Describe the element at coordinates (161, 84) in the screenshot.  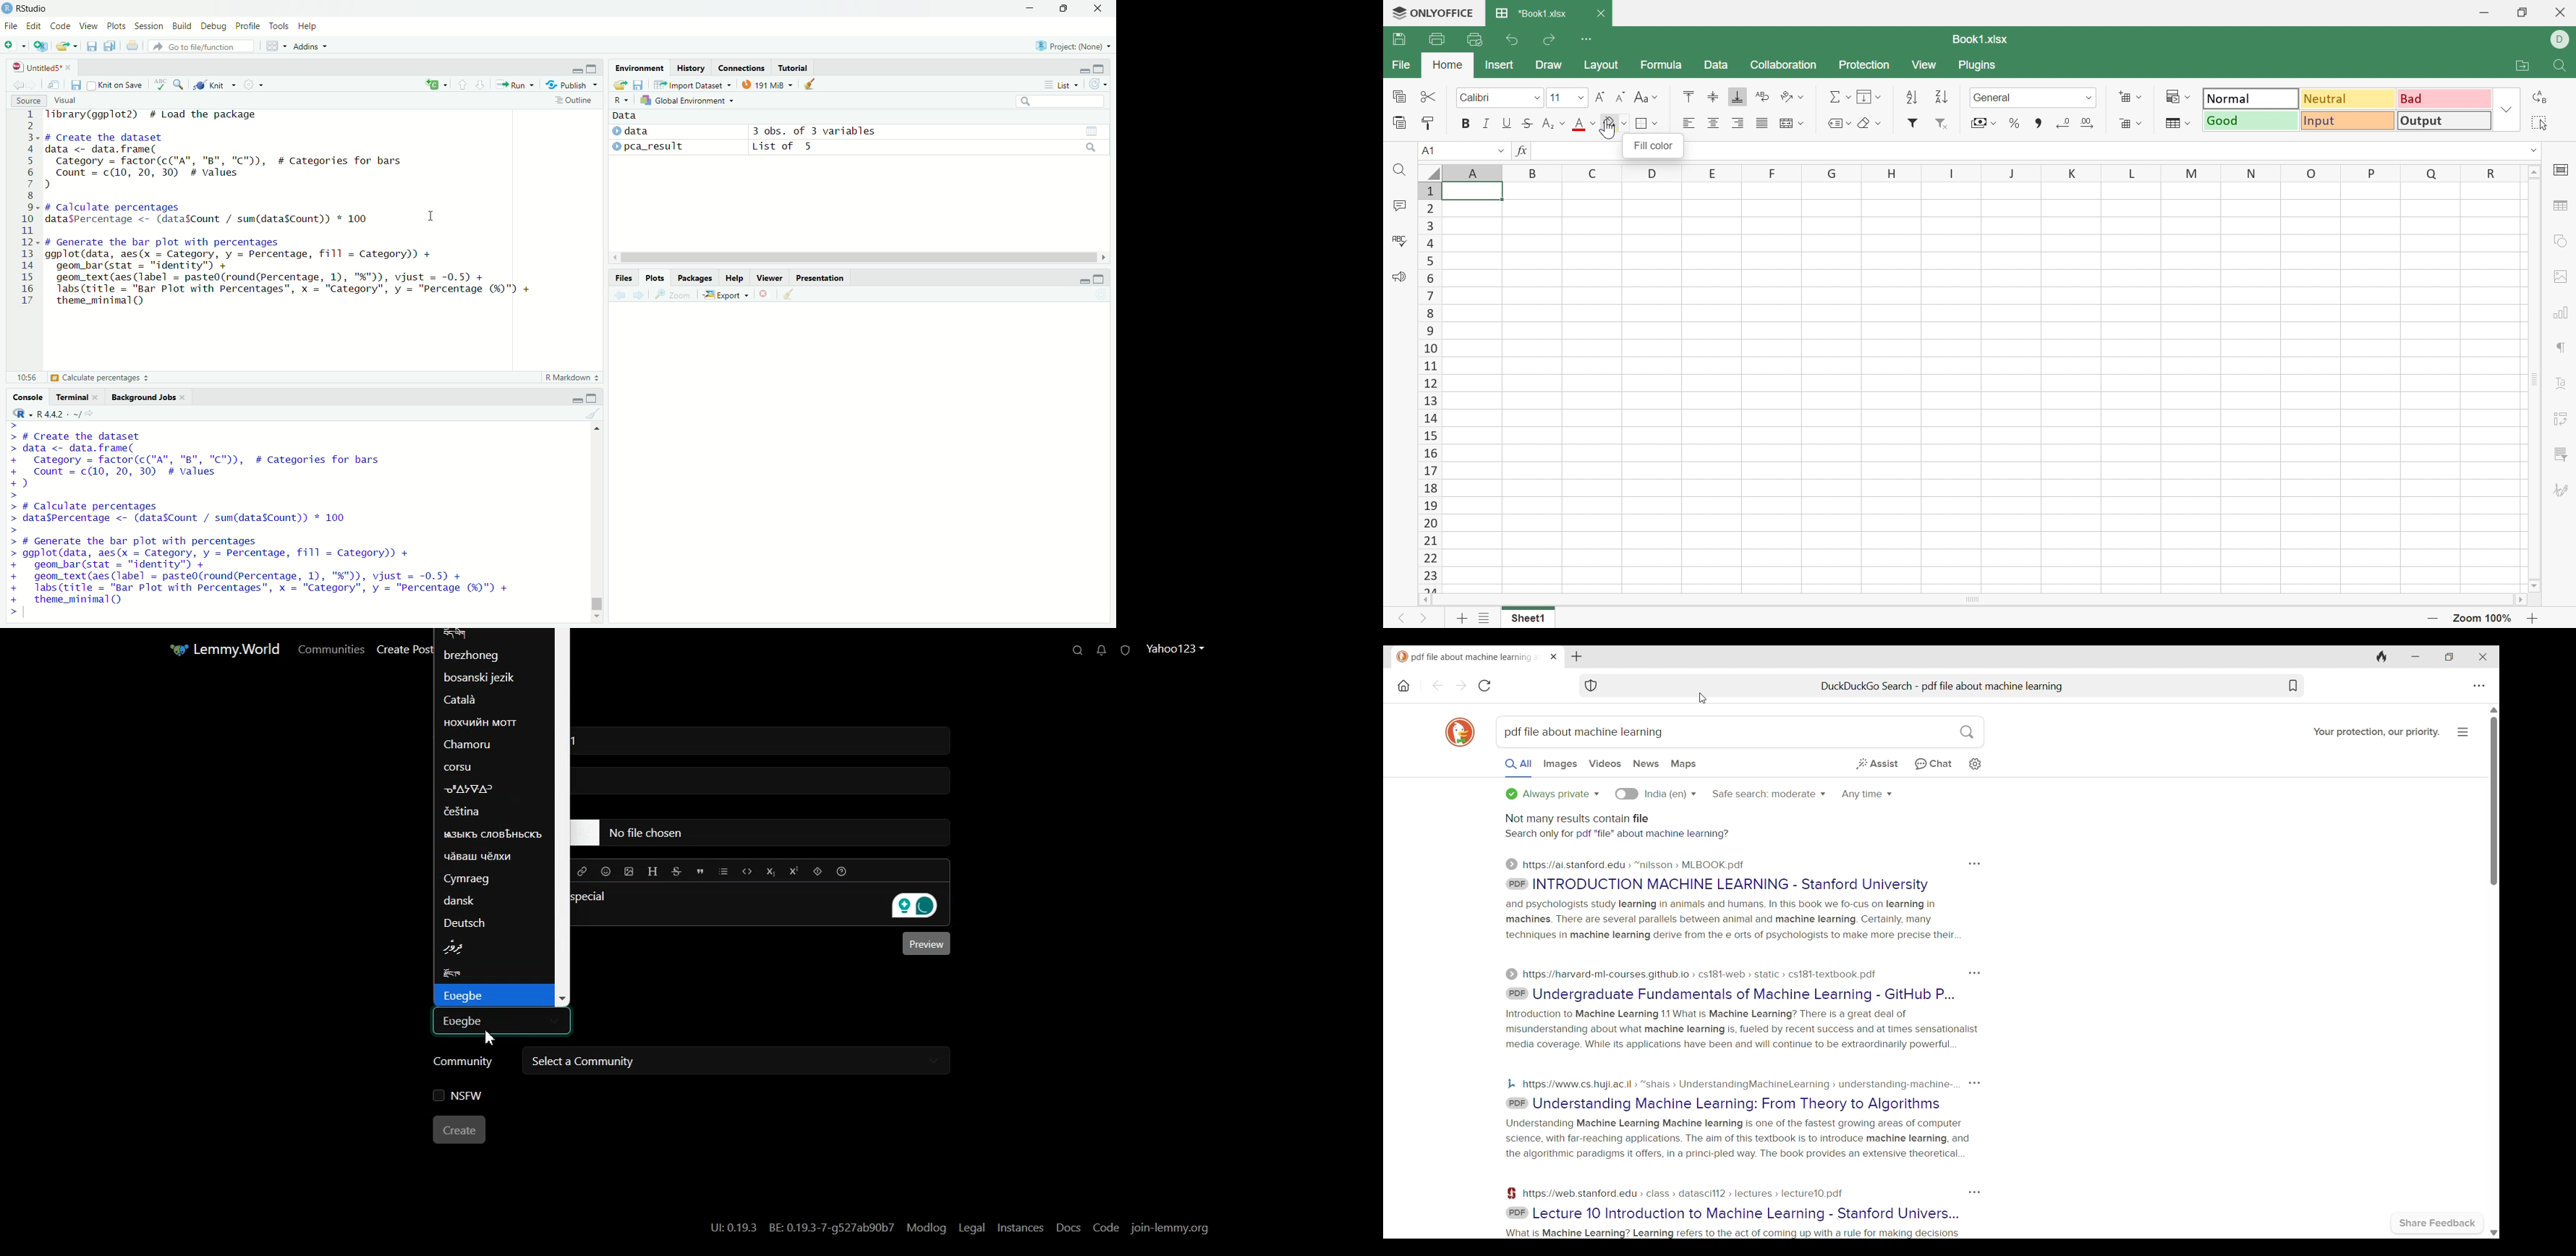
I see `spelling check` at that location.